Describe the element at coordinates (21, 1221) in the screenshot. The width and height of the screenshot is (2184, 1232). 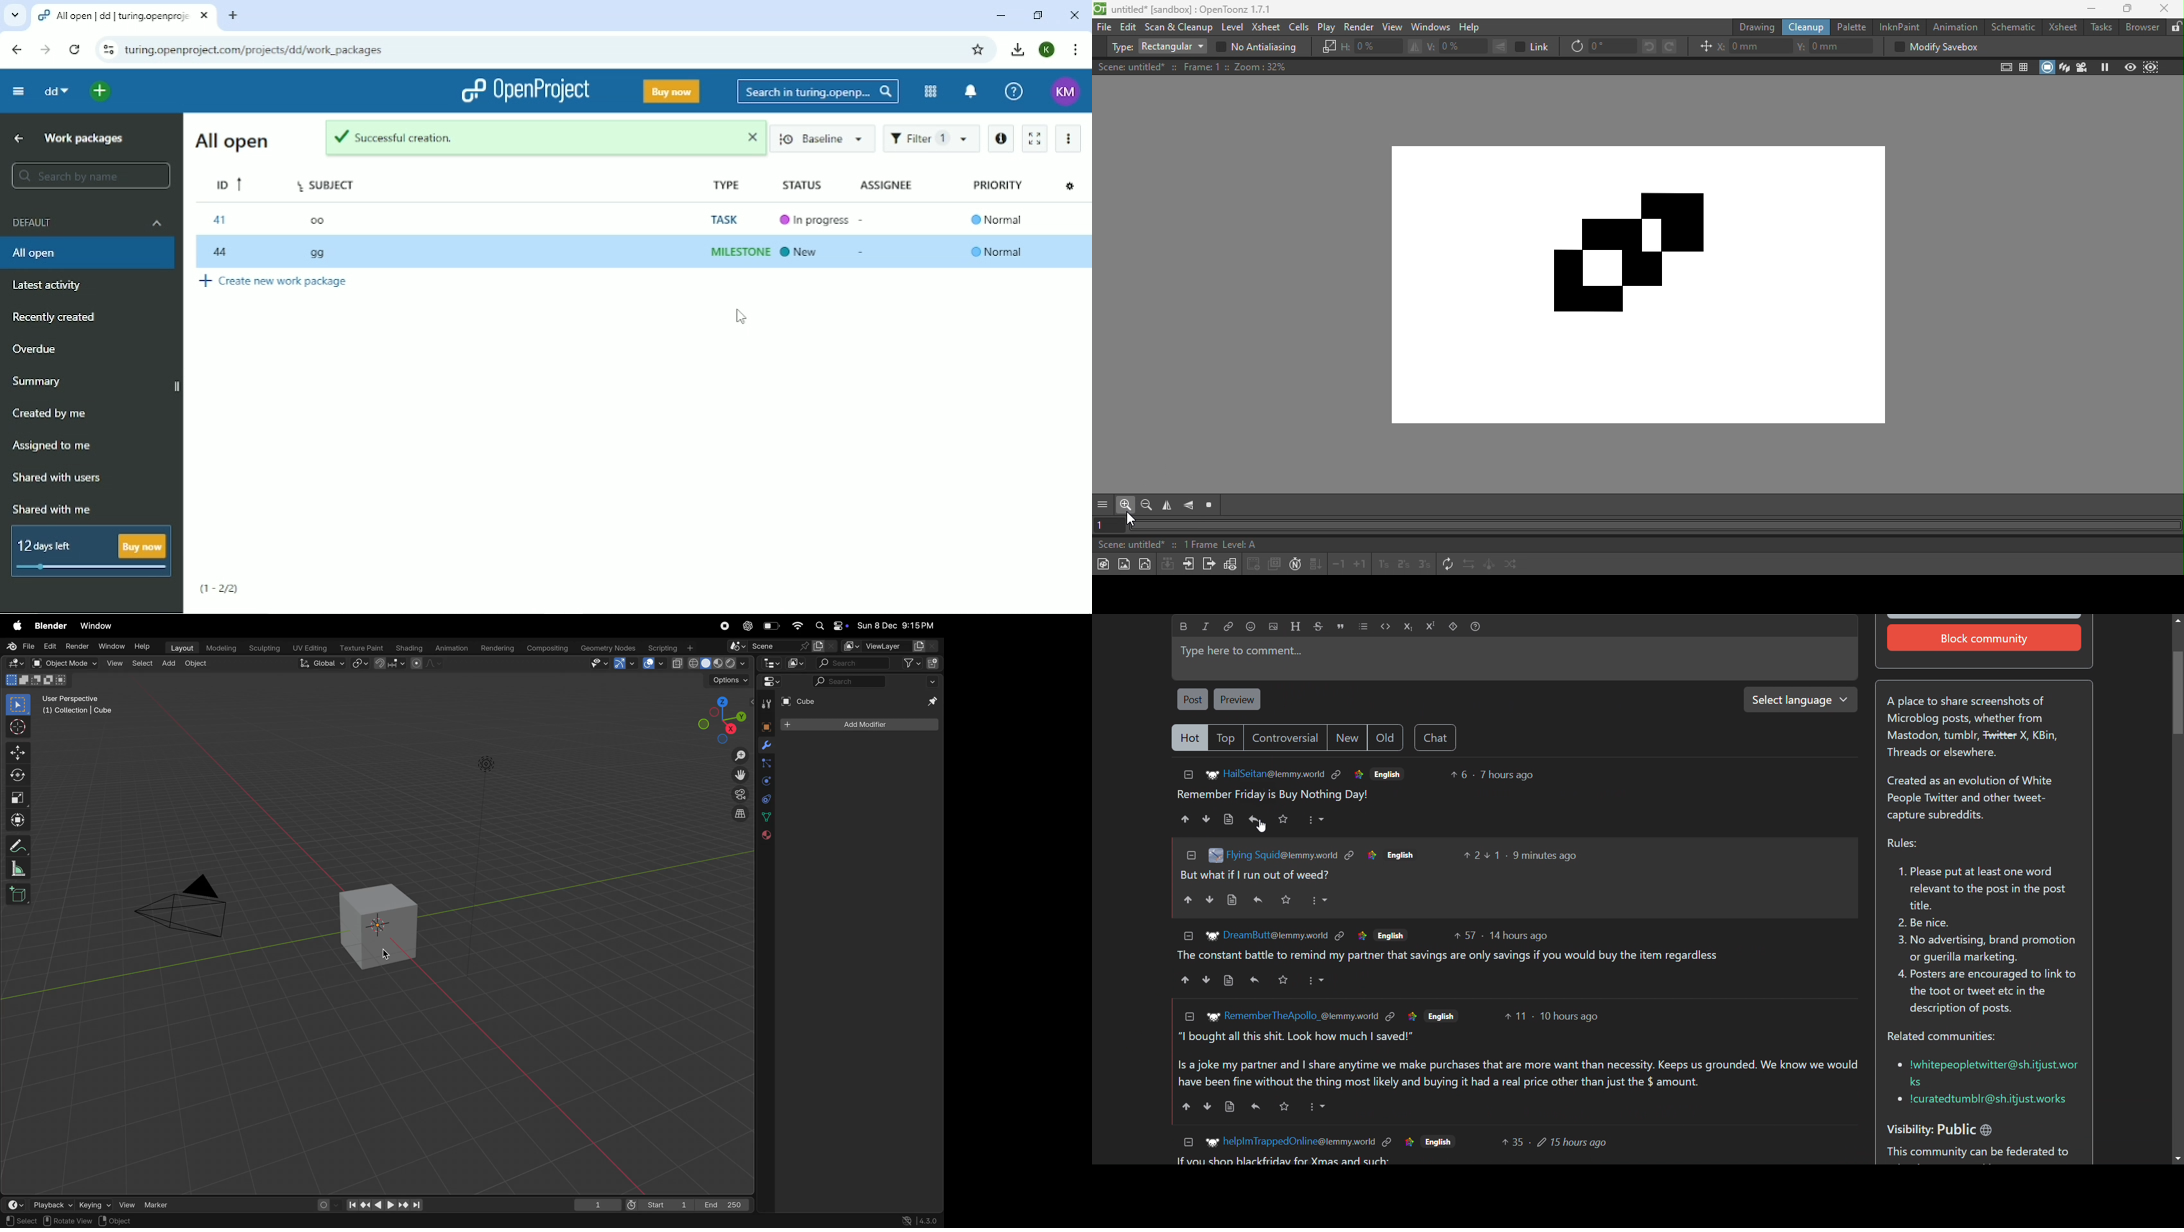
I see `select` at that location.